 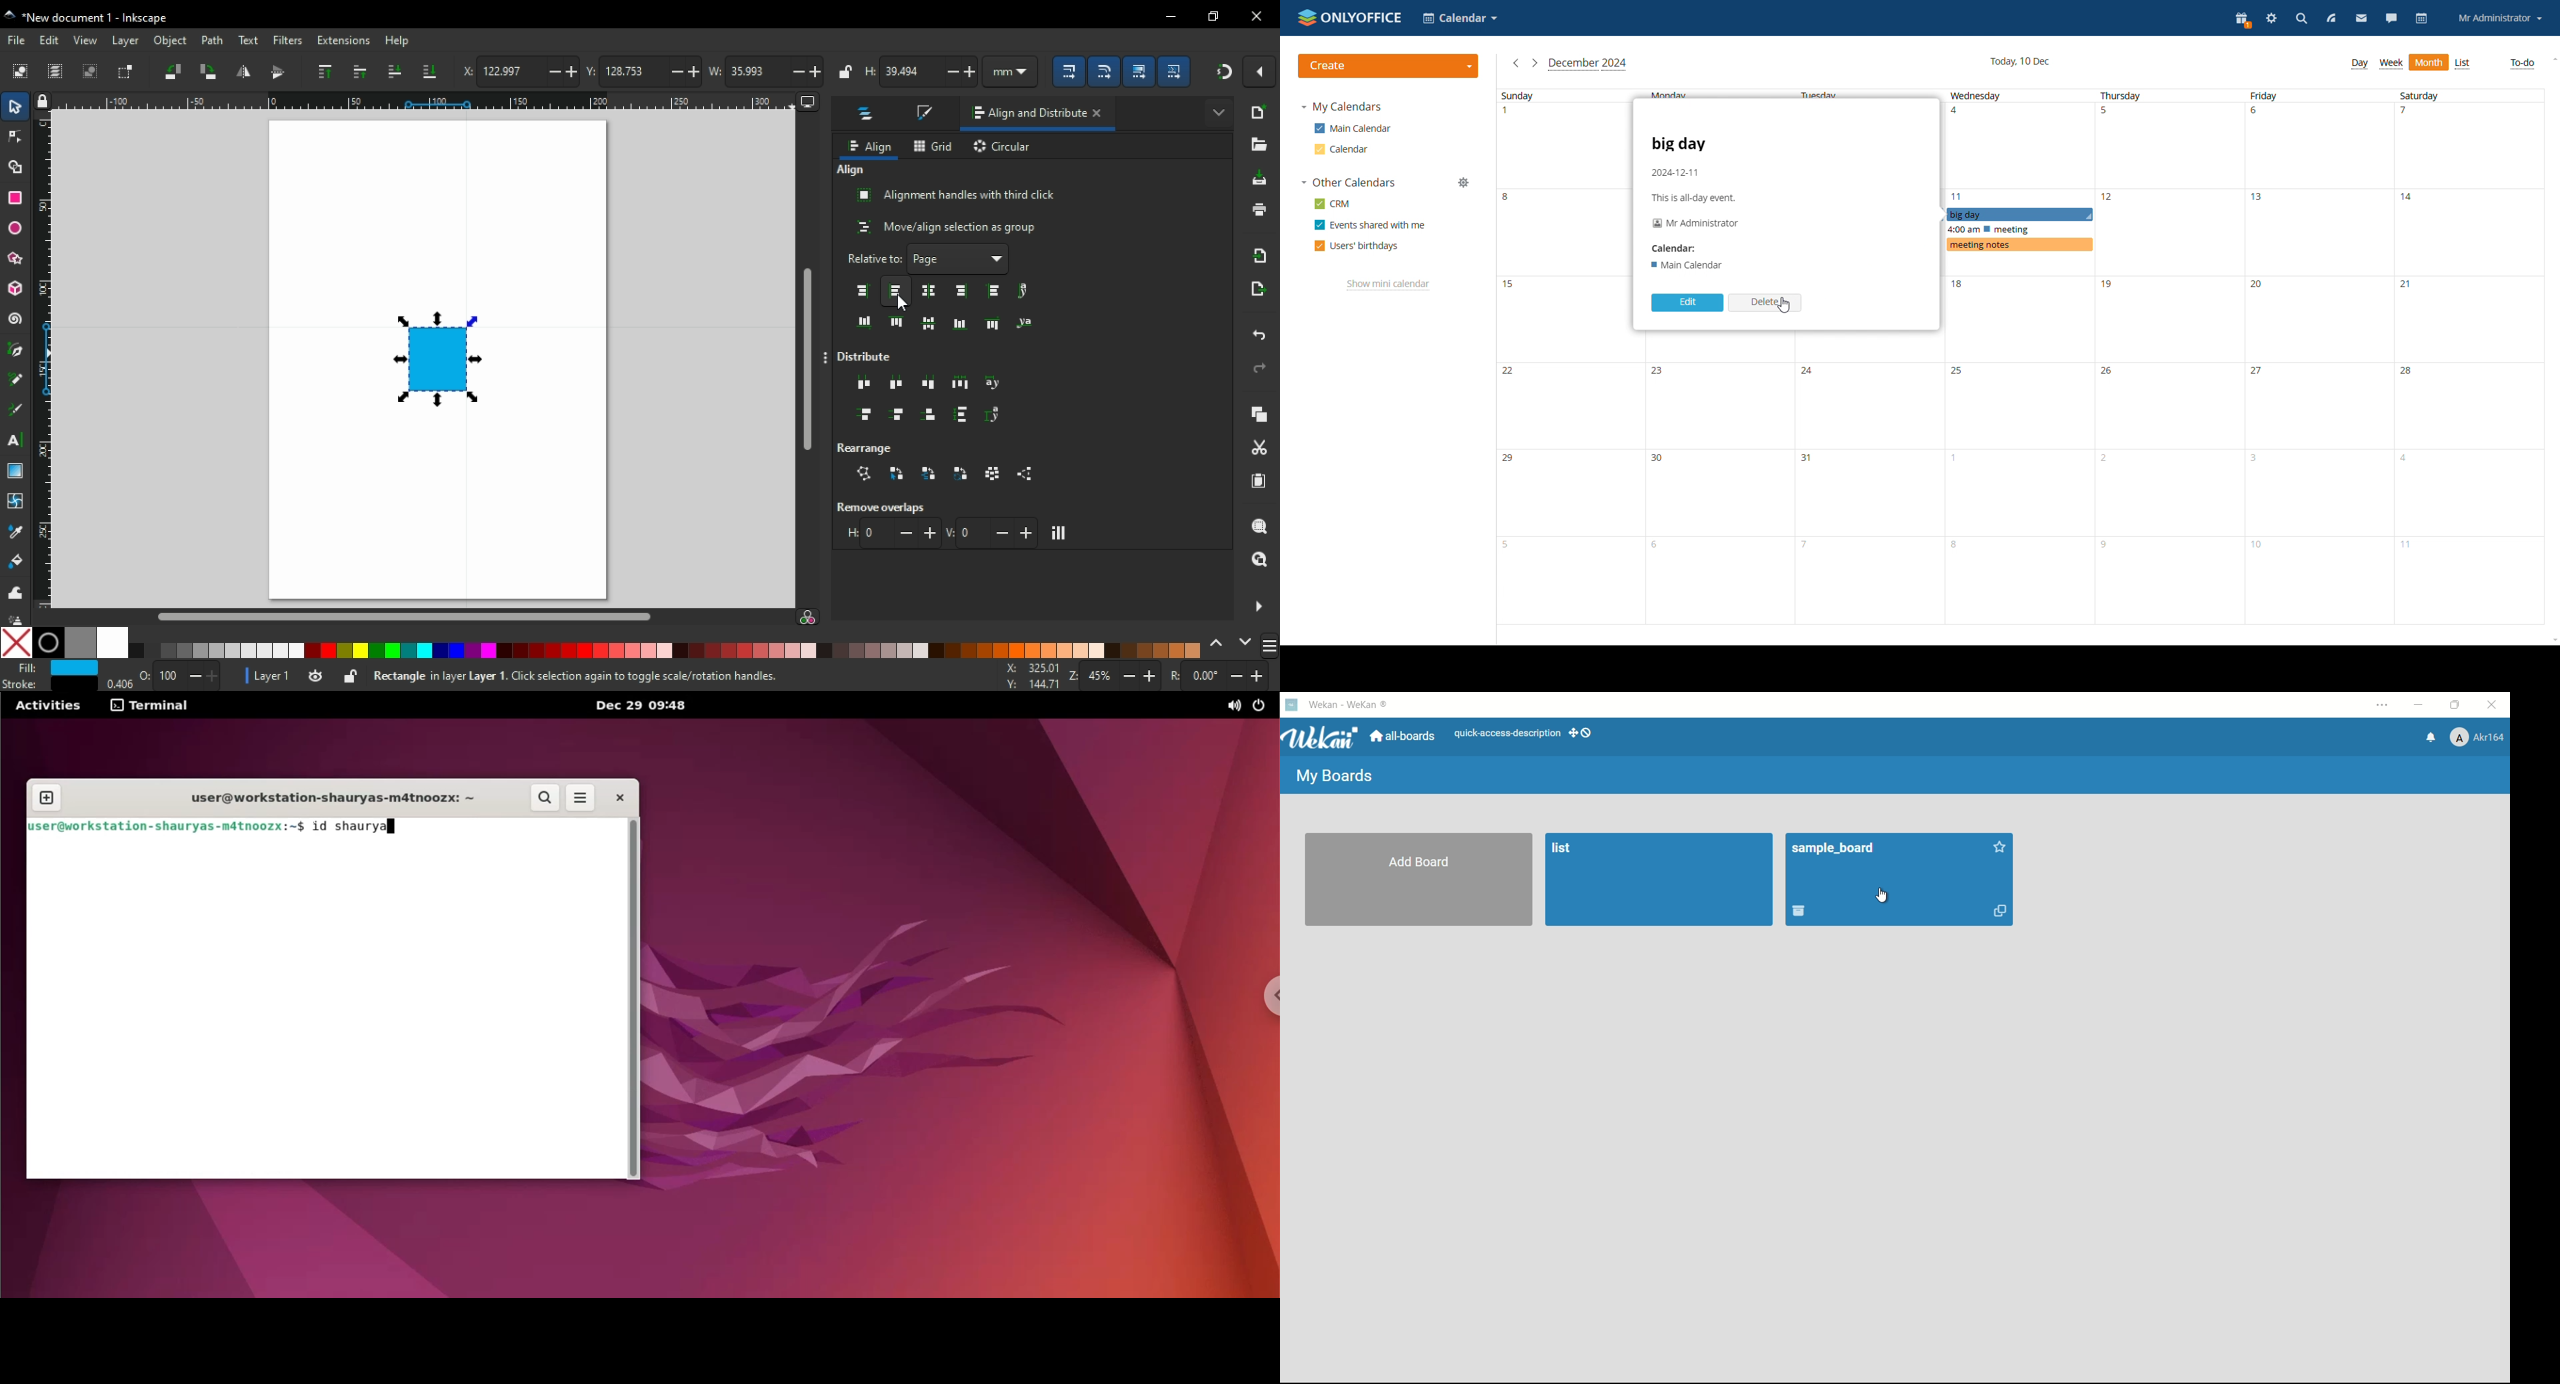 I want to click on zoom in/ zoom out, so click(x=1114, y=675).